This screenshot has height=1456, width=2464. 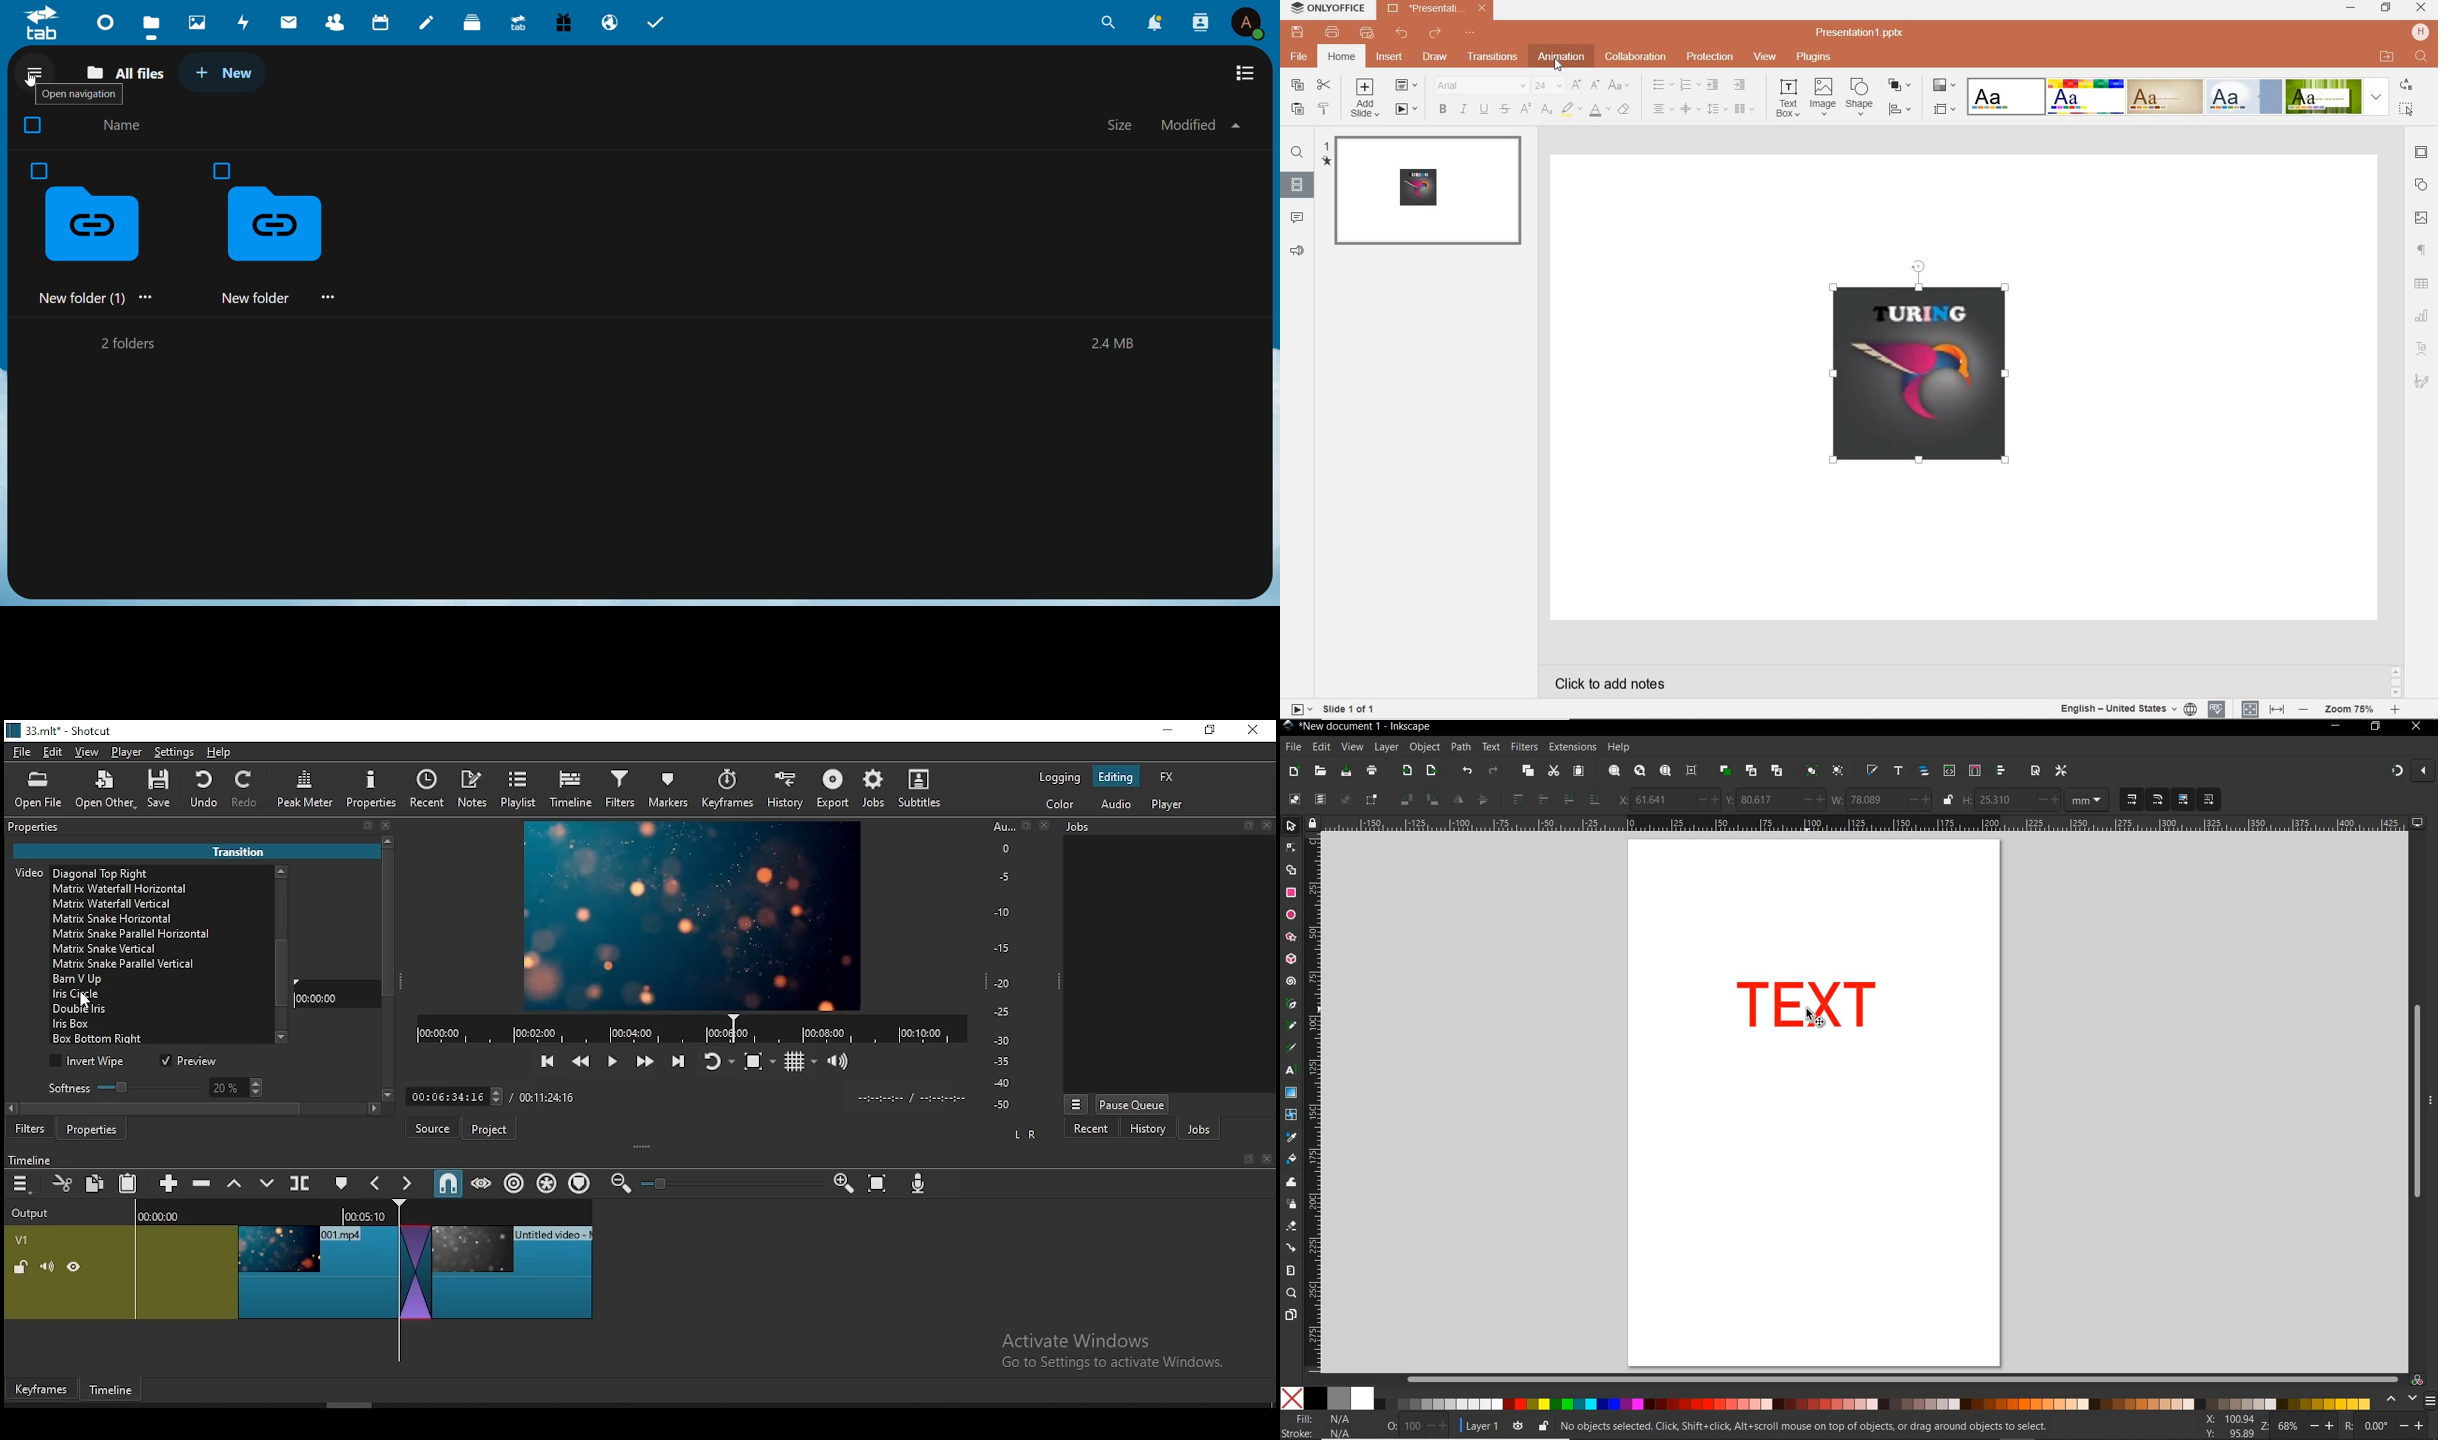 I want to click on measure tool, so click(x=1291, y=1270).